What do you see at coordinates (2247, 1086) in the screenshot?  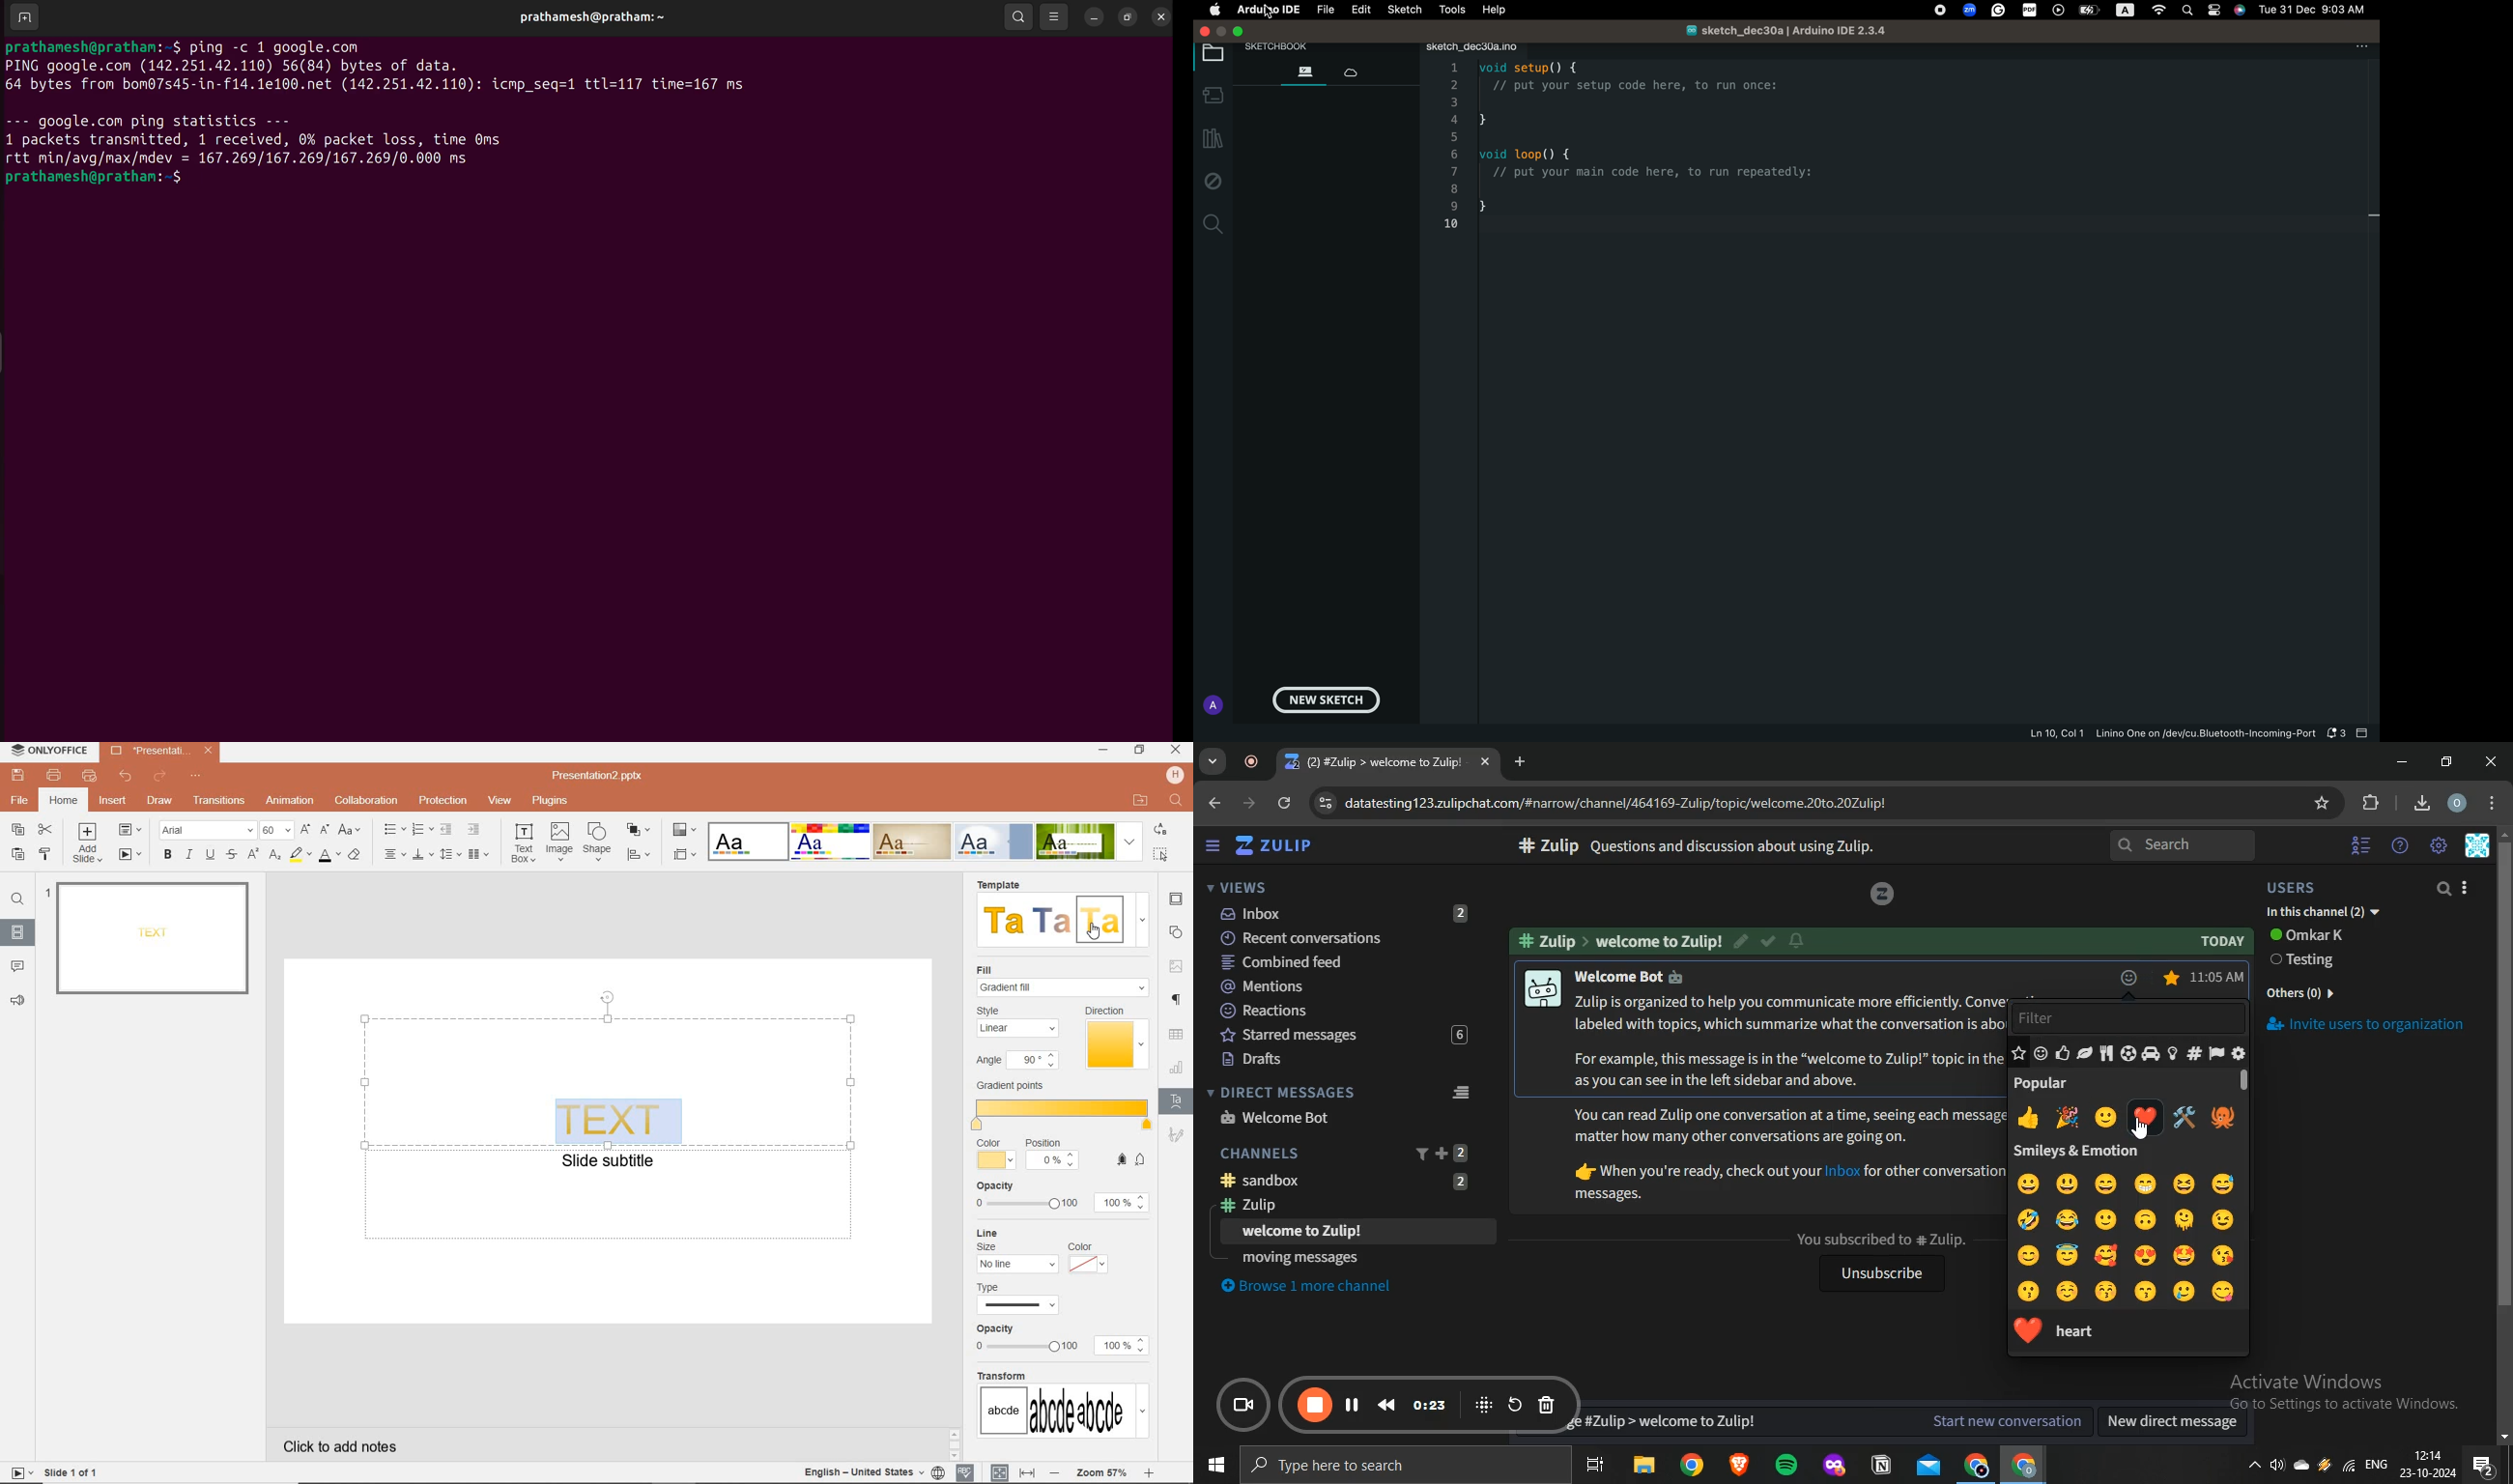 I see `scrollbar` at bounding box center [2247, 1086].